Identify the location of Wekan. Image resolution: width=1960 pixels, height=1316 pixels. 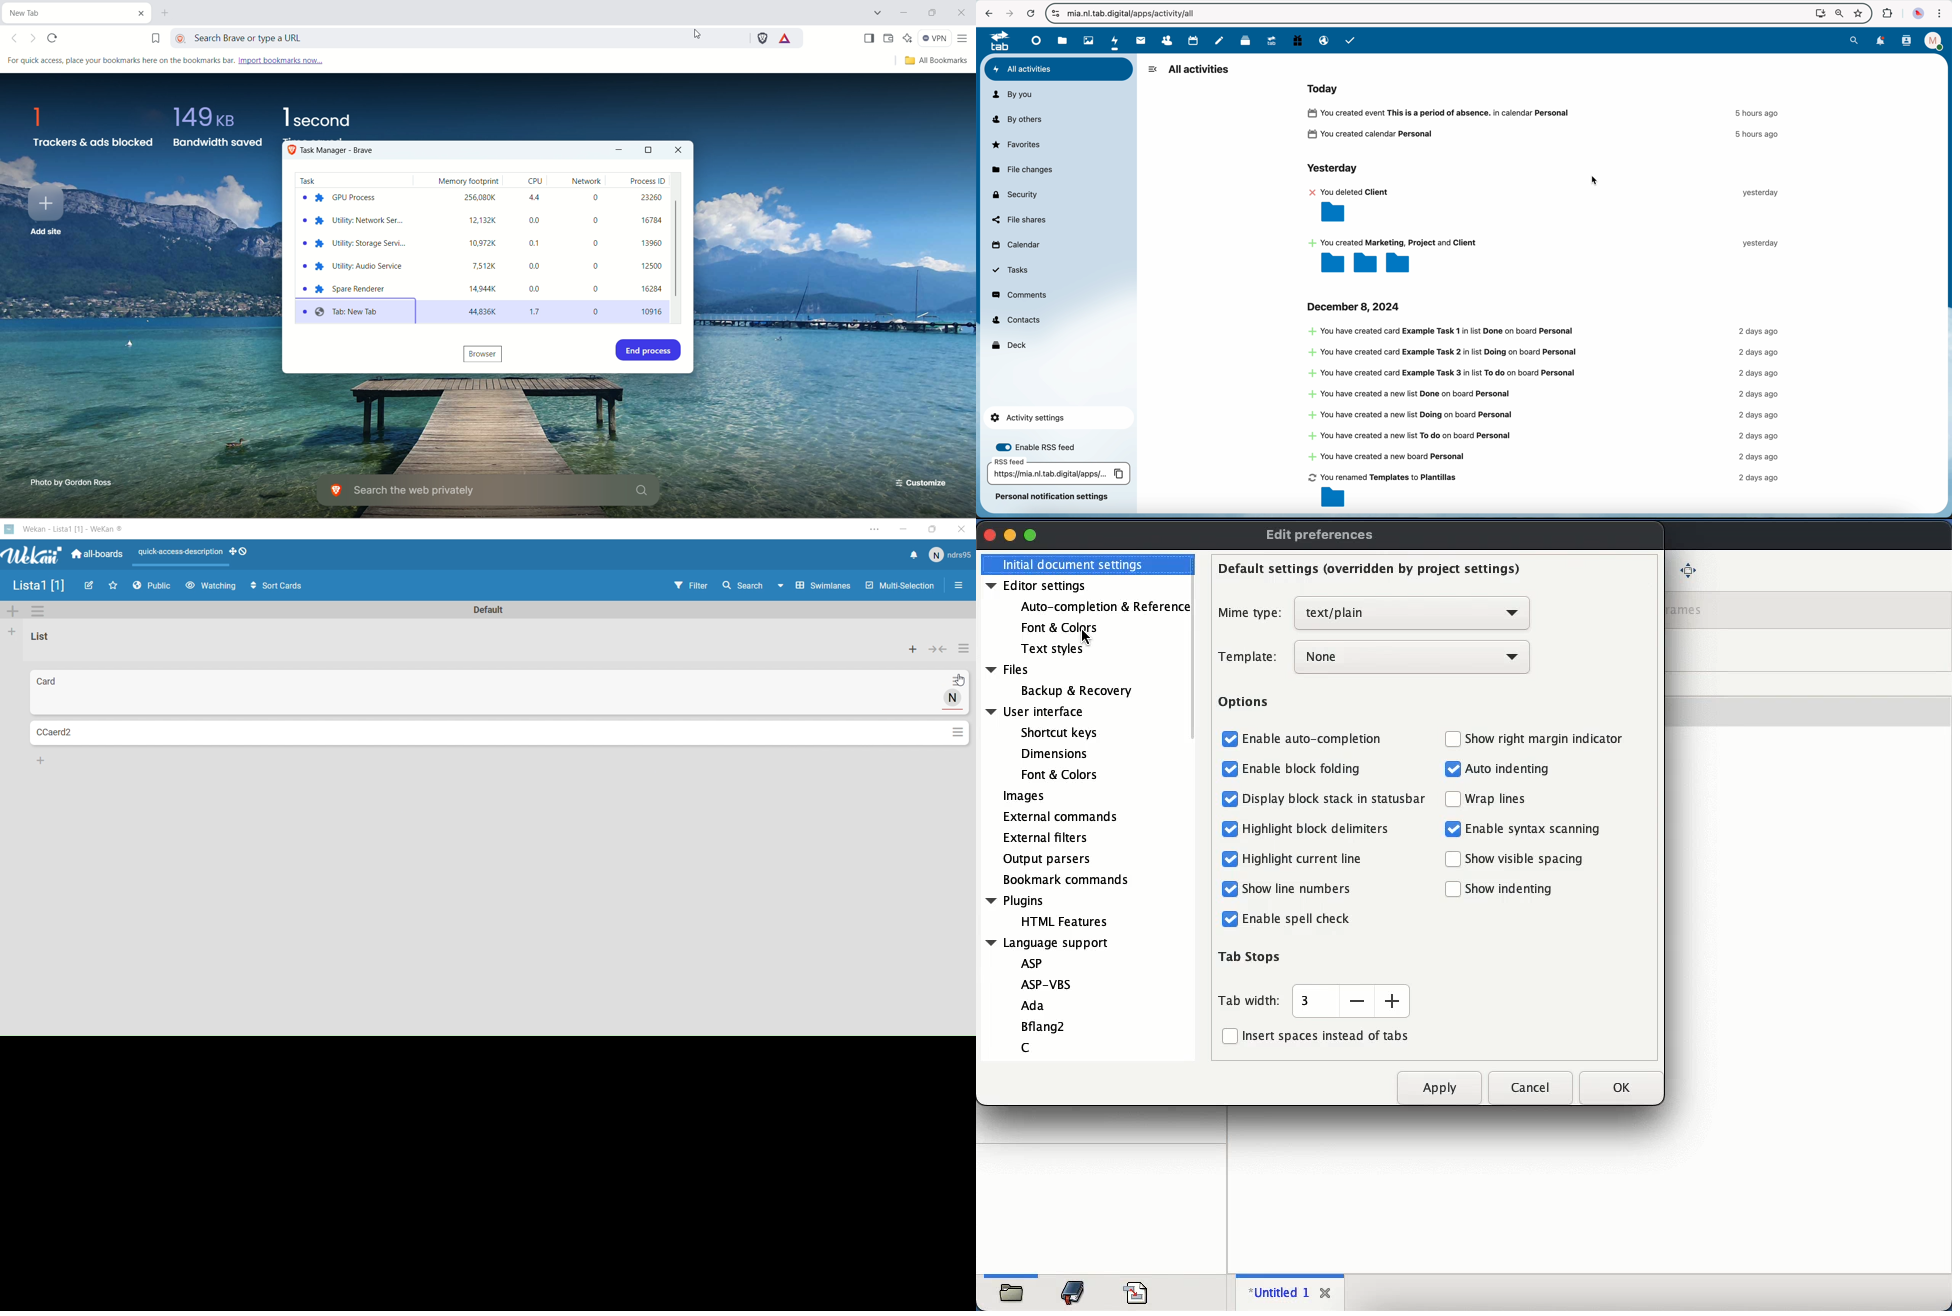
(70, 529).